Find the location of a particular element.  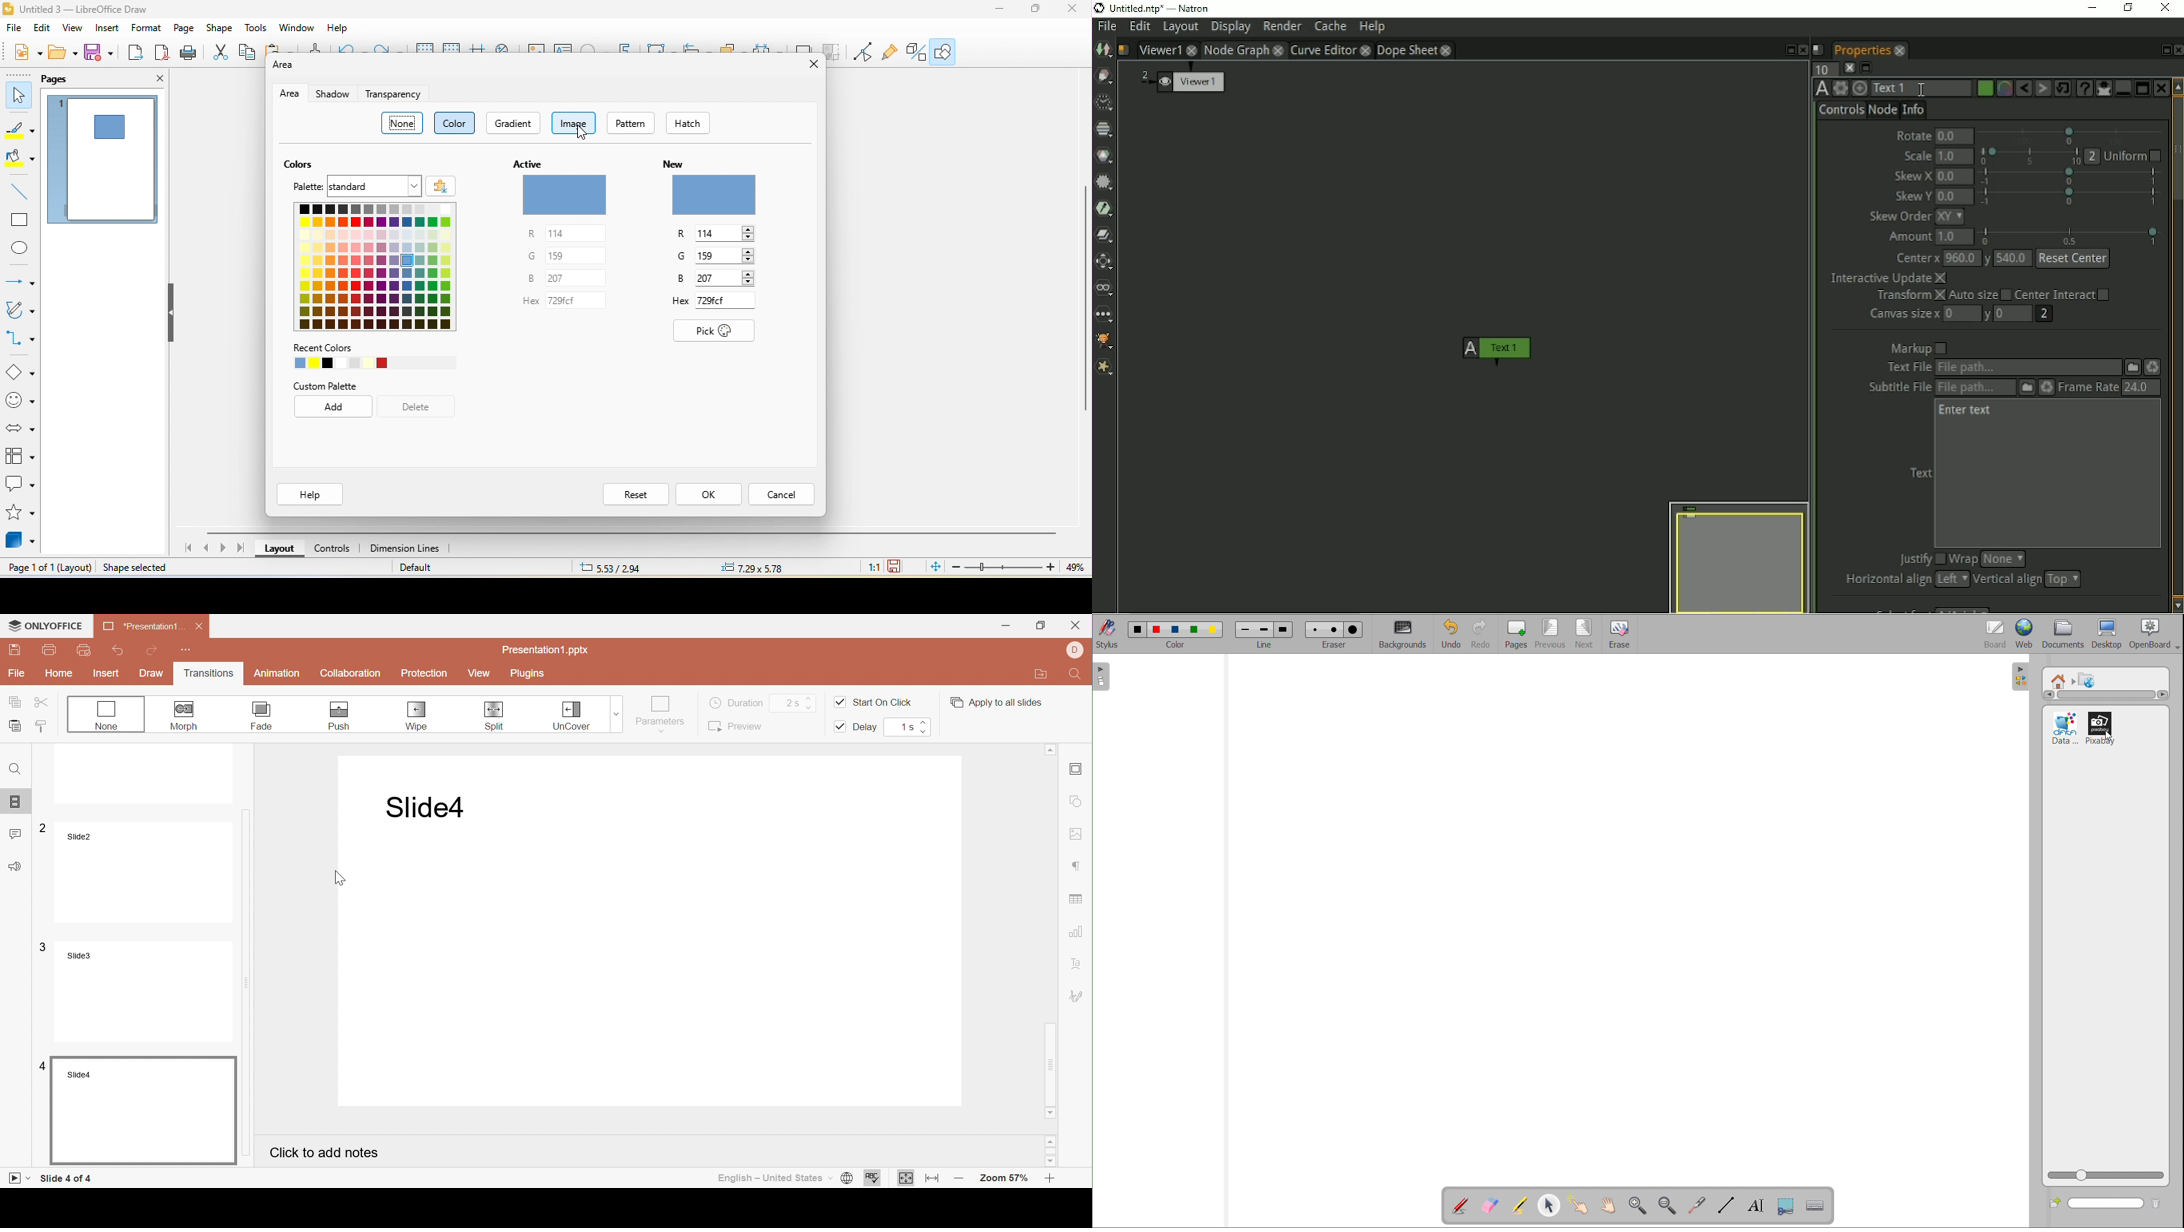

Close is located at coordinates (1077, 625).